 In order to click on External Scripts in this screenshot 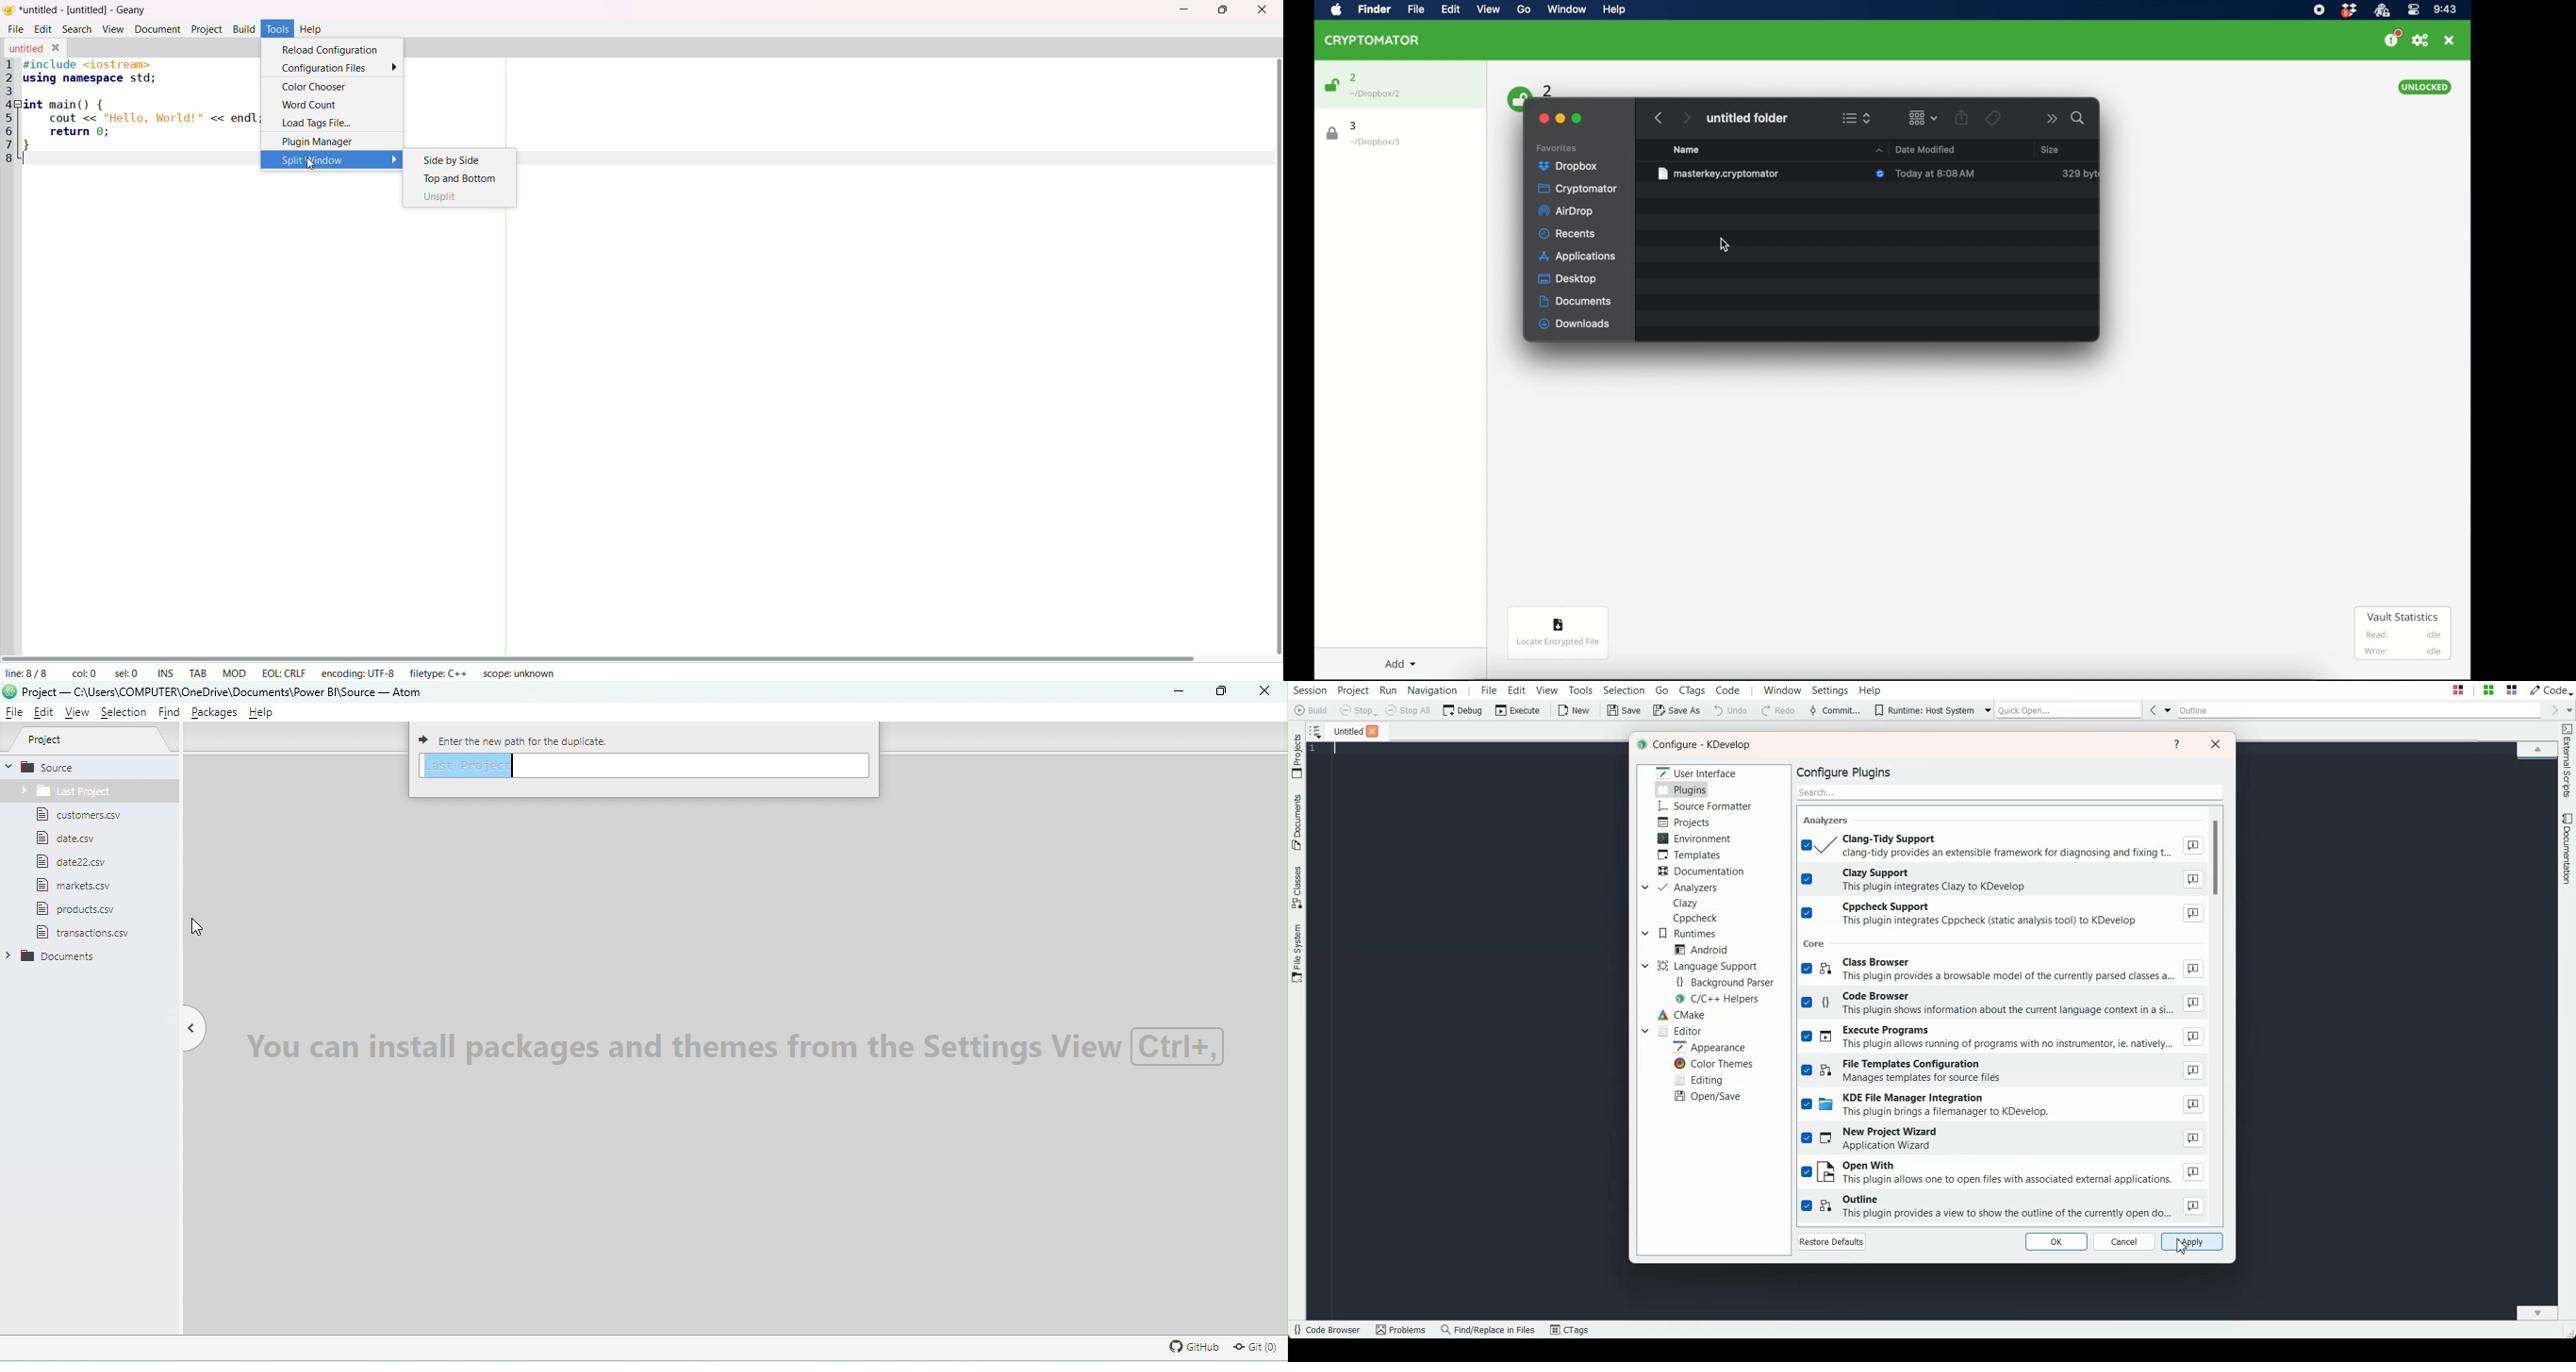, I will do `click(2567, 761)`.